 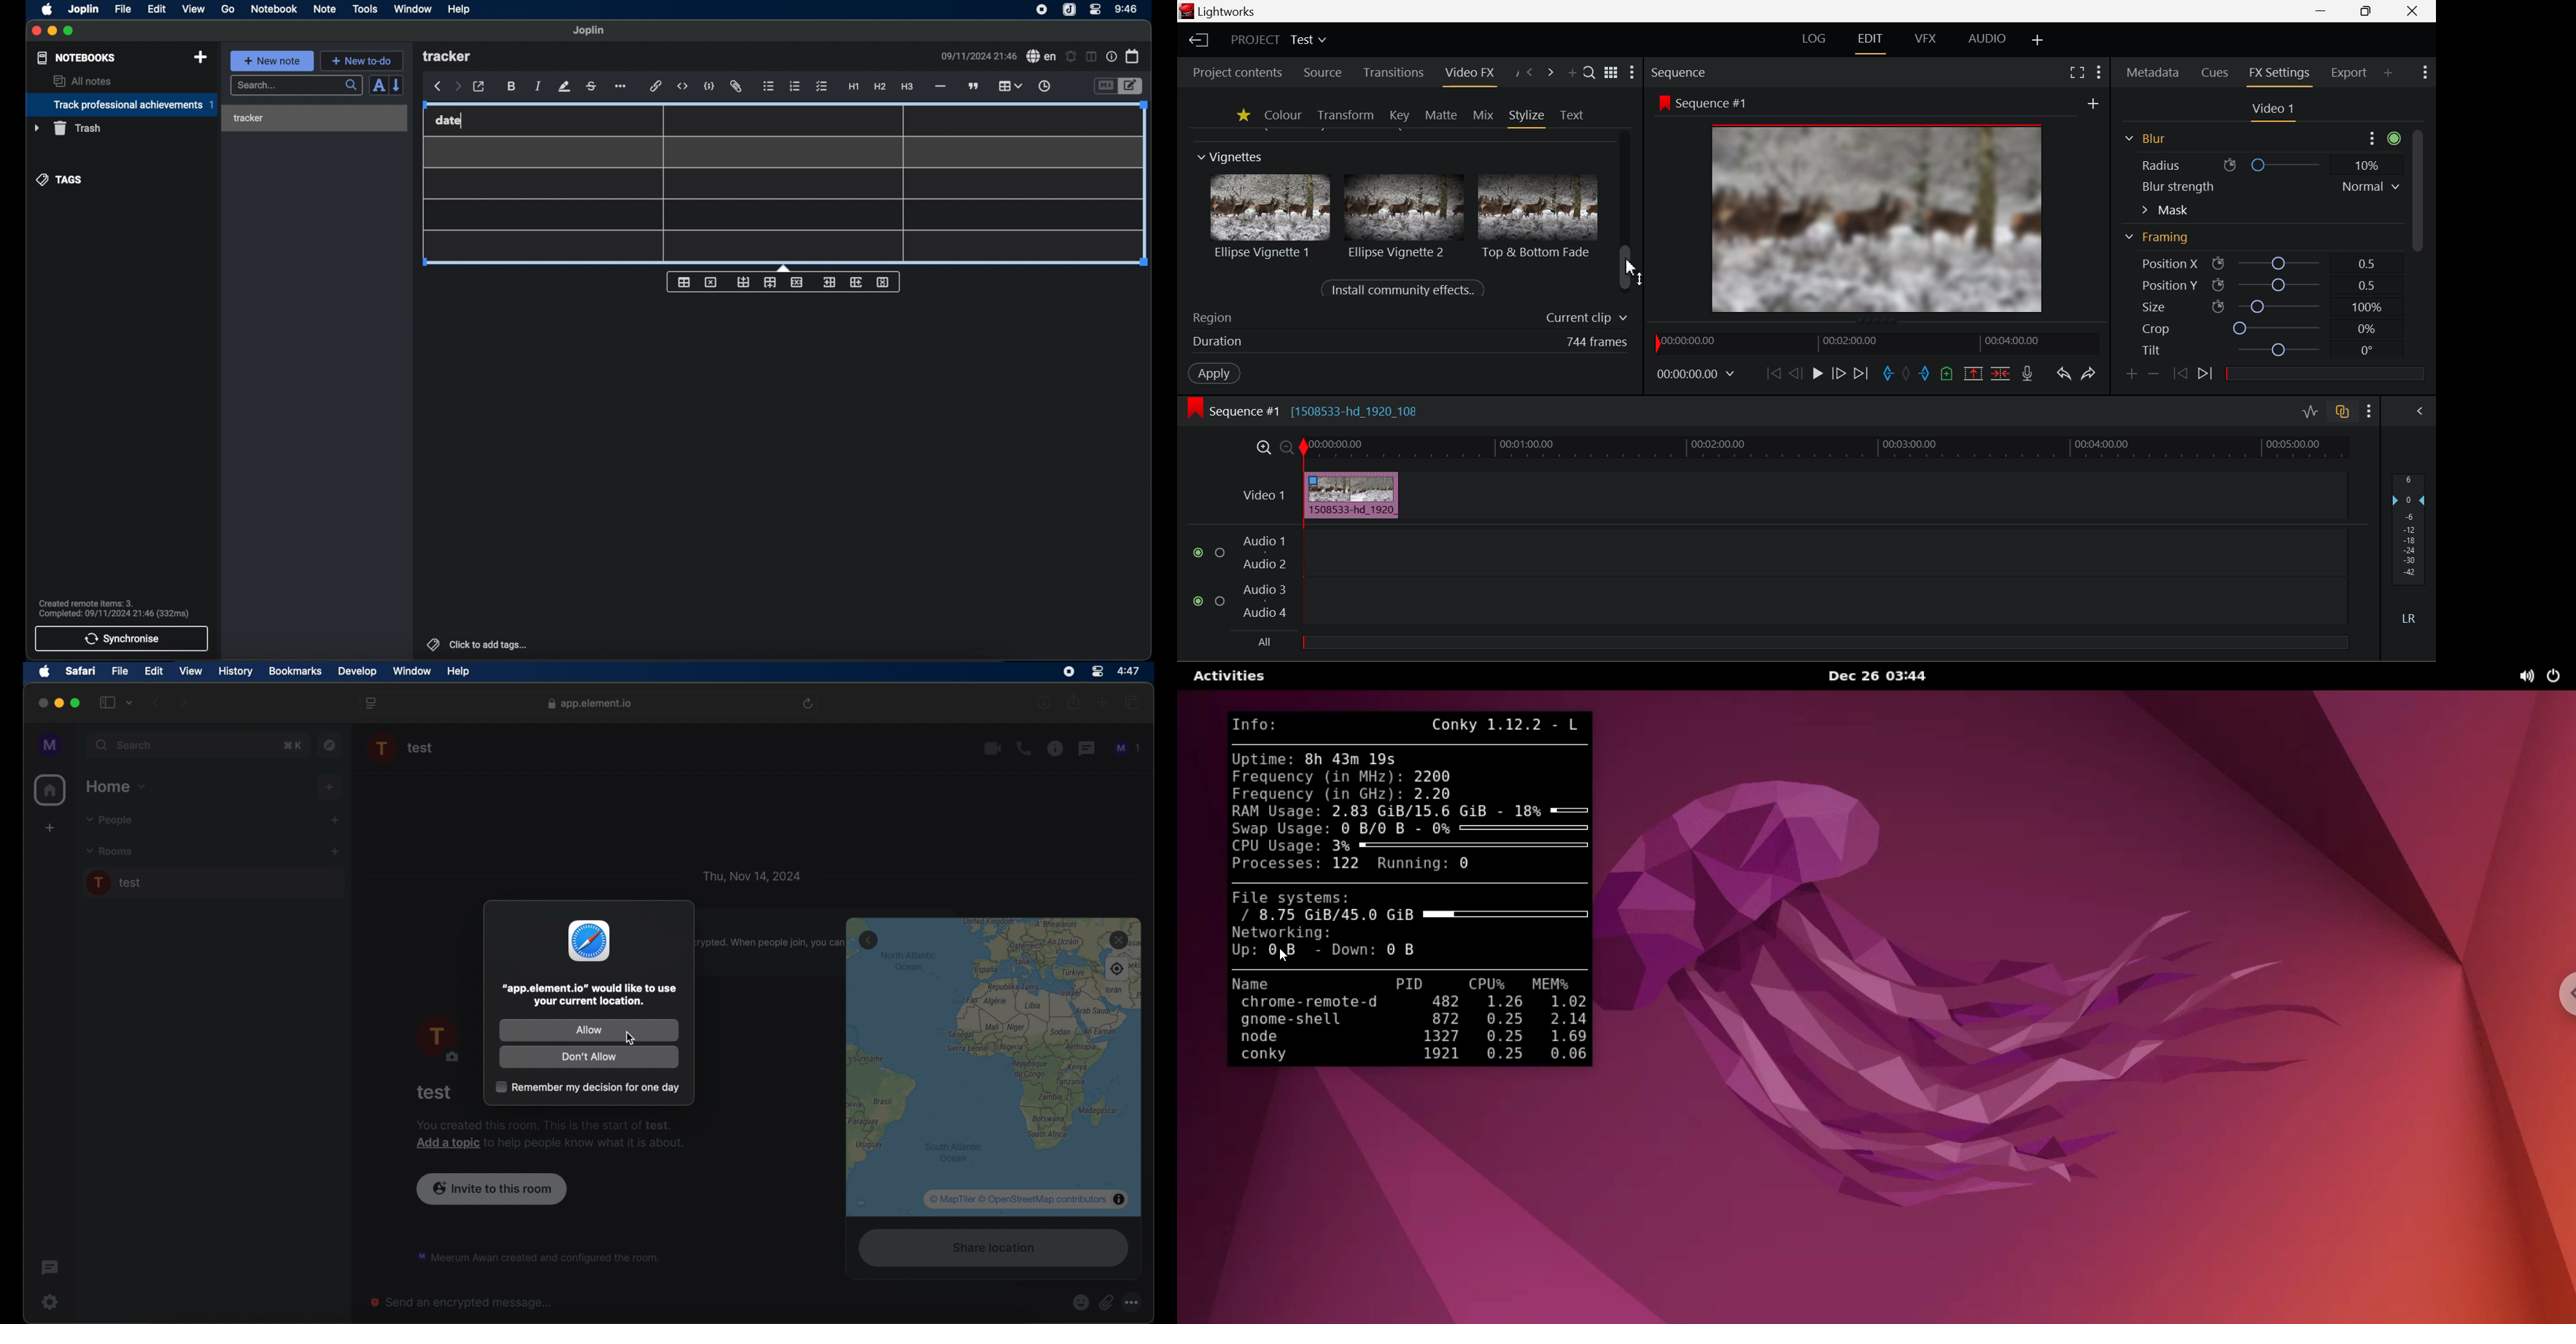 I want to click on web address, so click(x=590, y=703).